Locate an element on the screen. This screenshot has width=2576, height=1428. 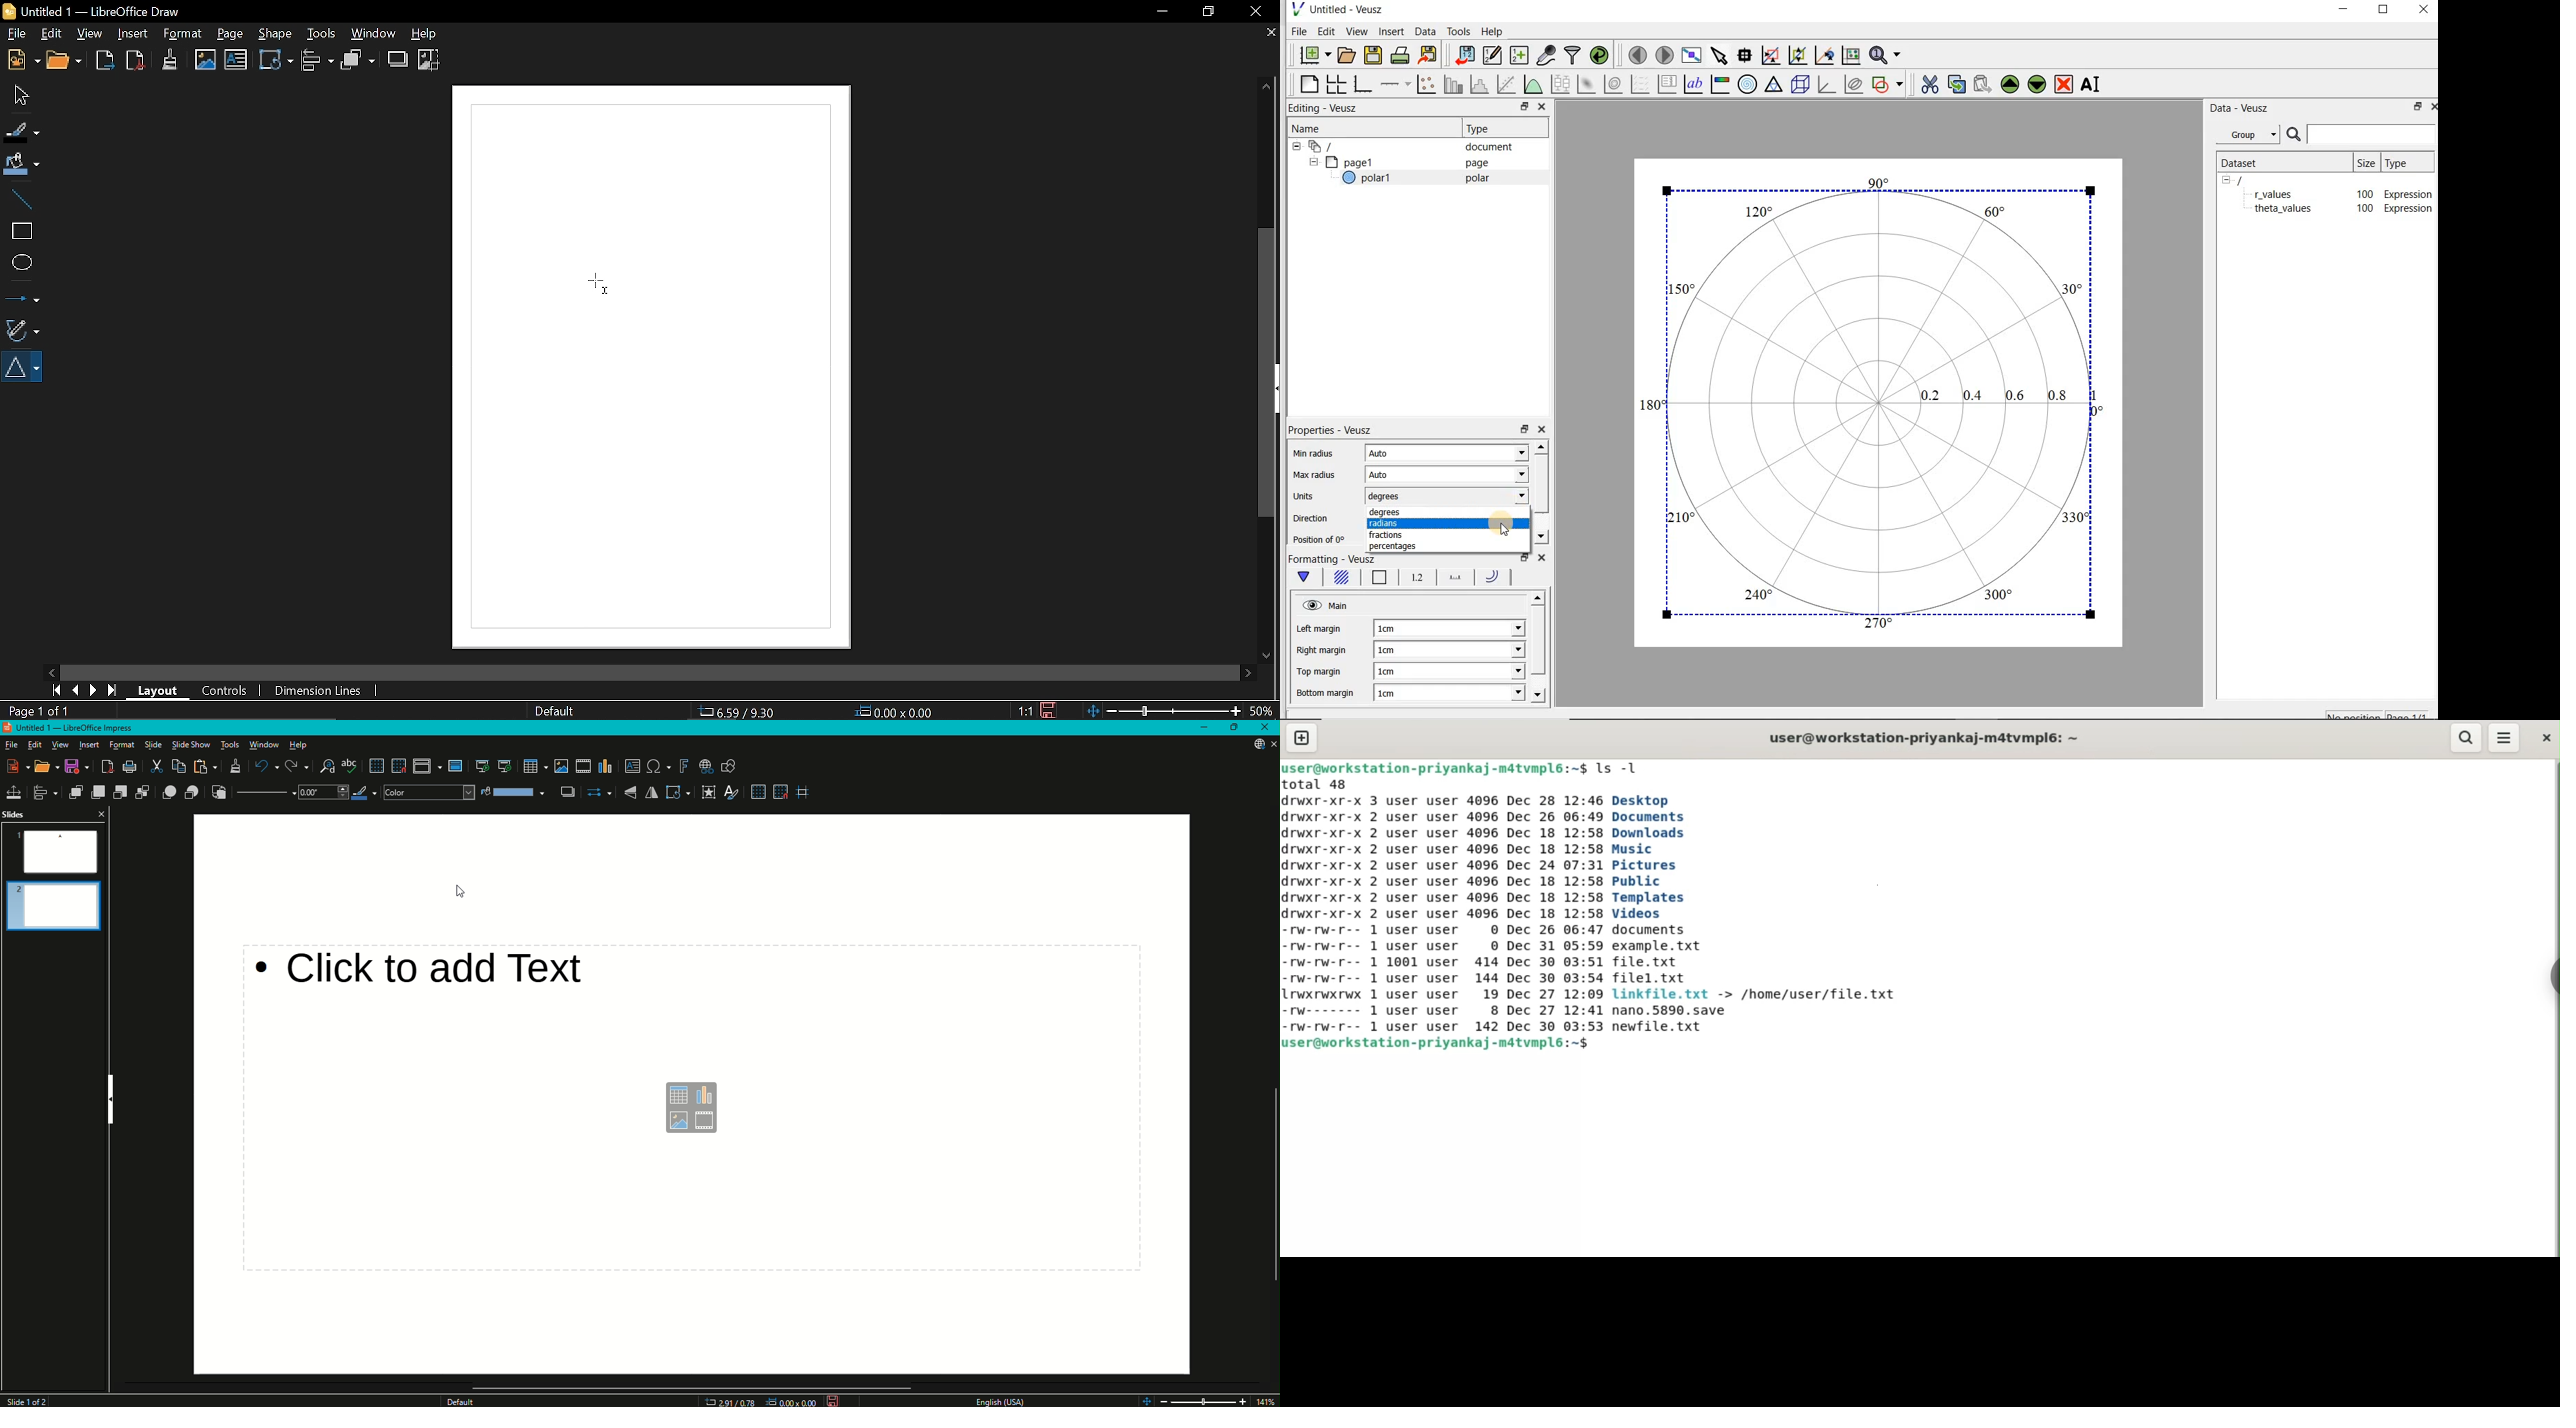
Dimensions is located at coordinates (759, 1402).